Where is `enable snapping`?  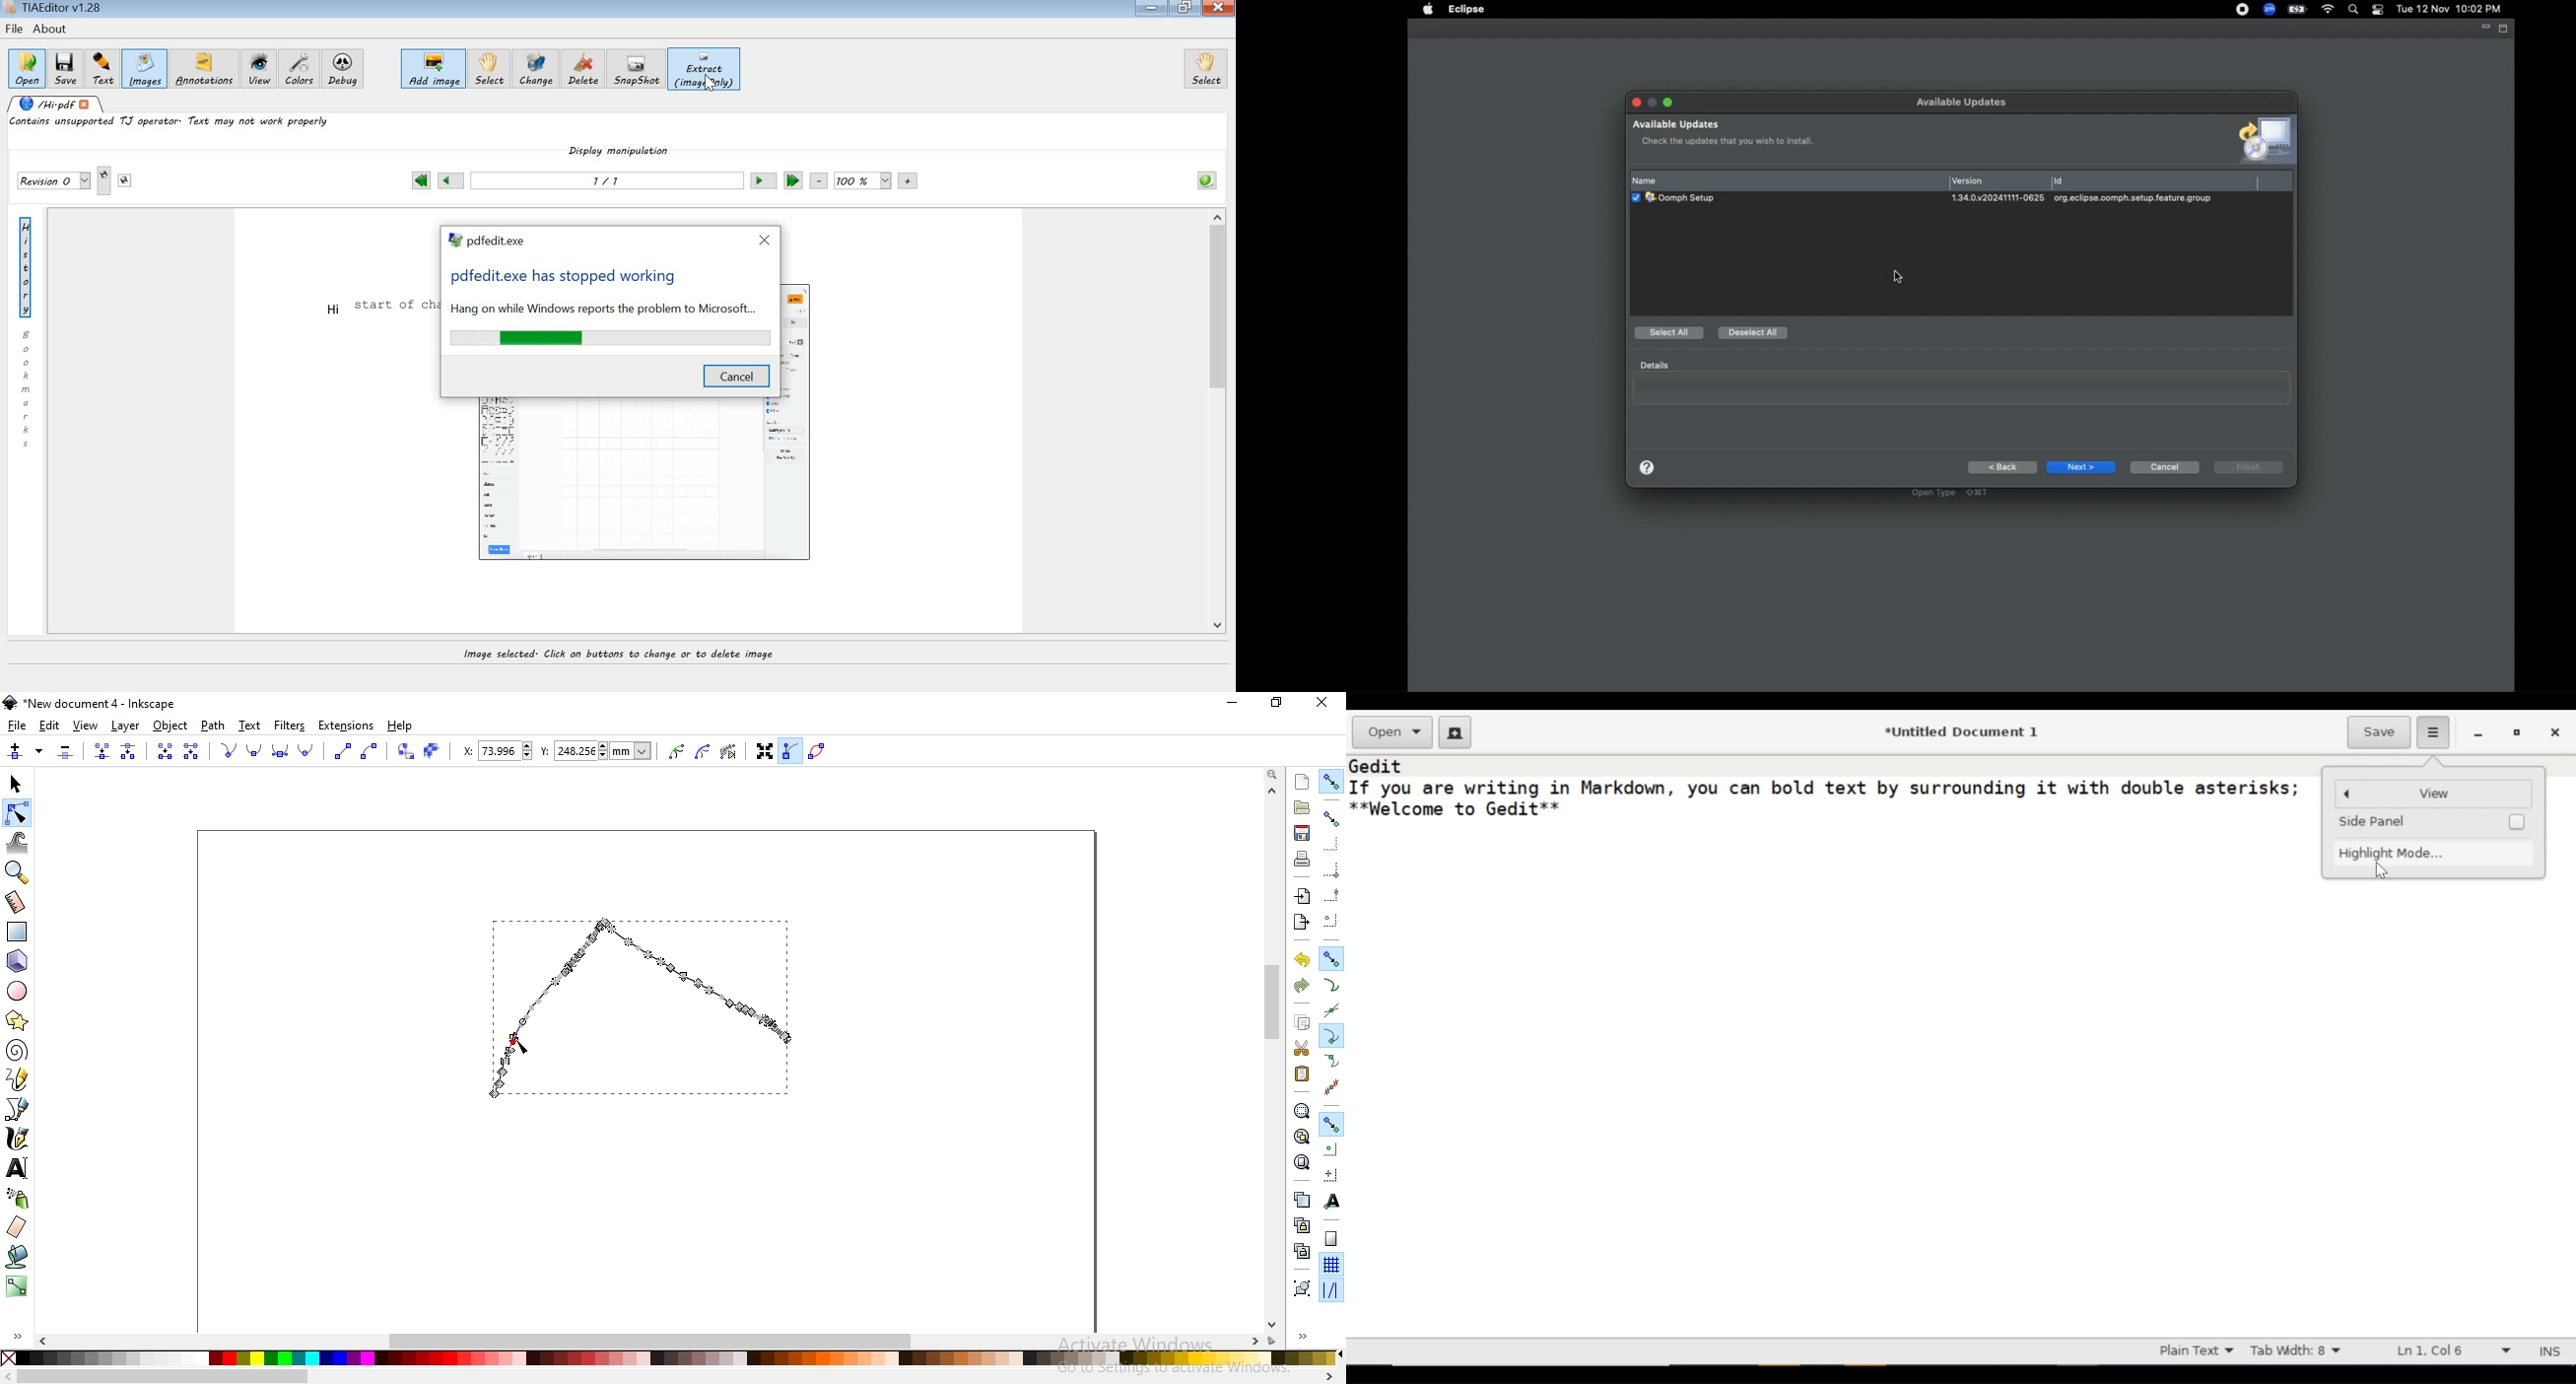
enable snapping is located at coordinates (1331, 782).